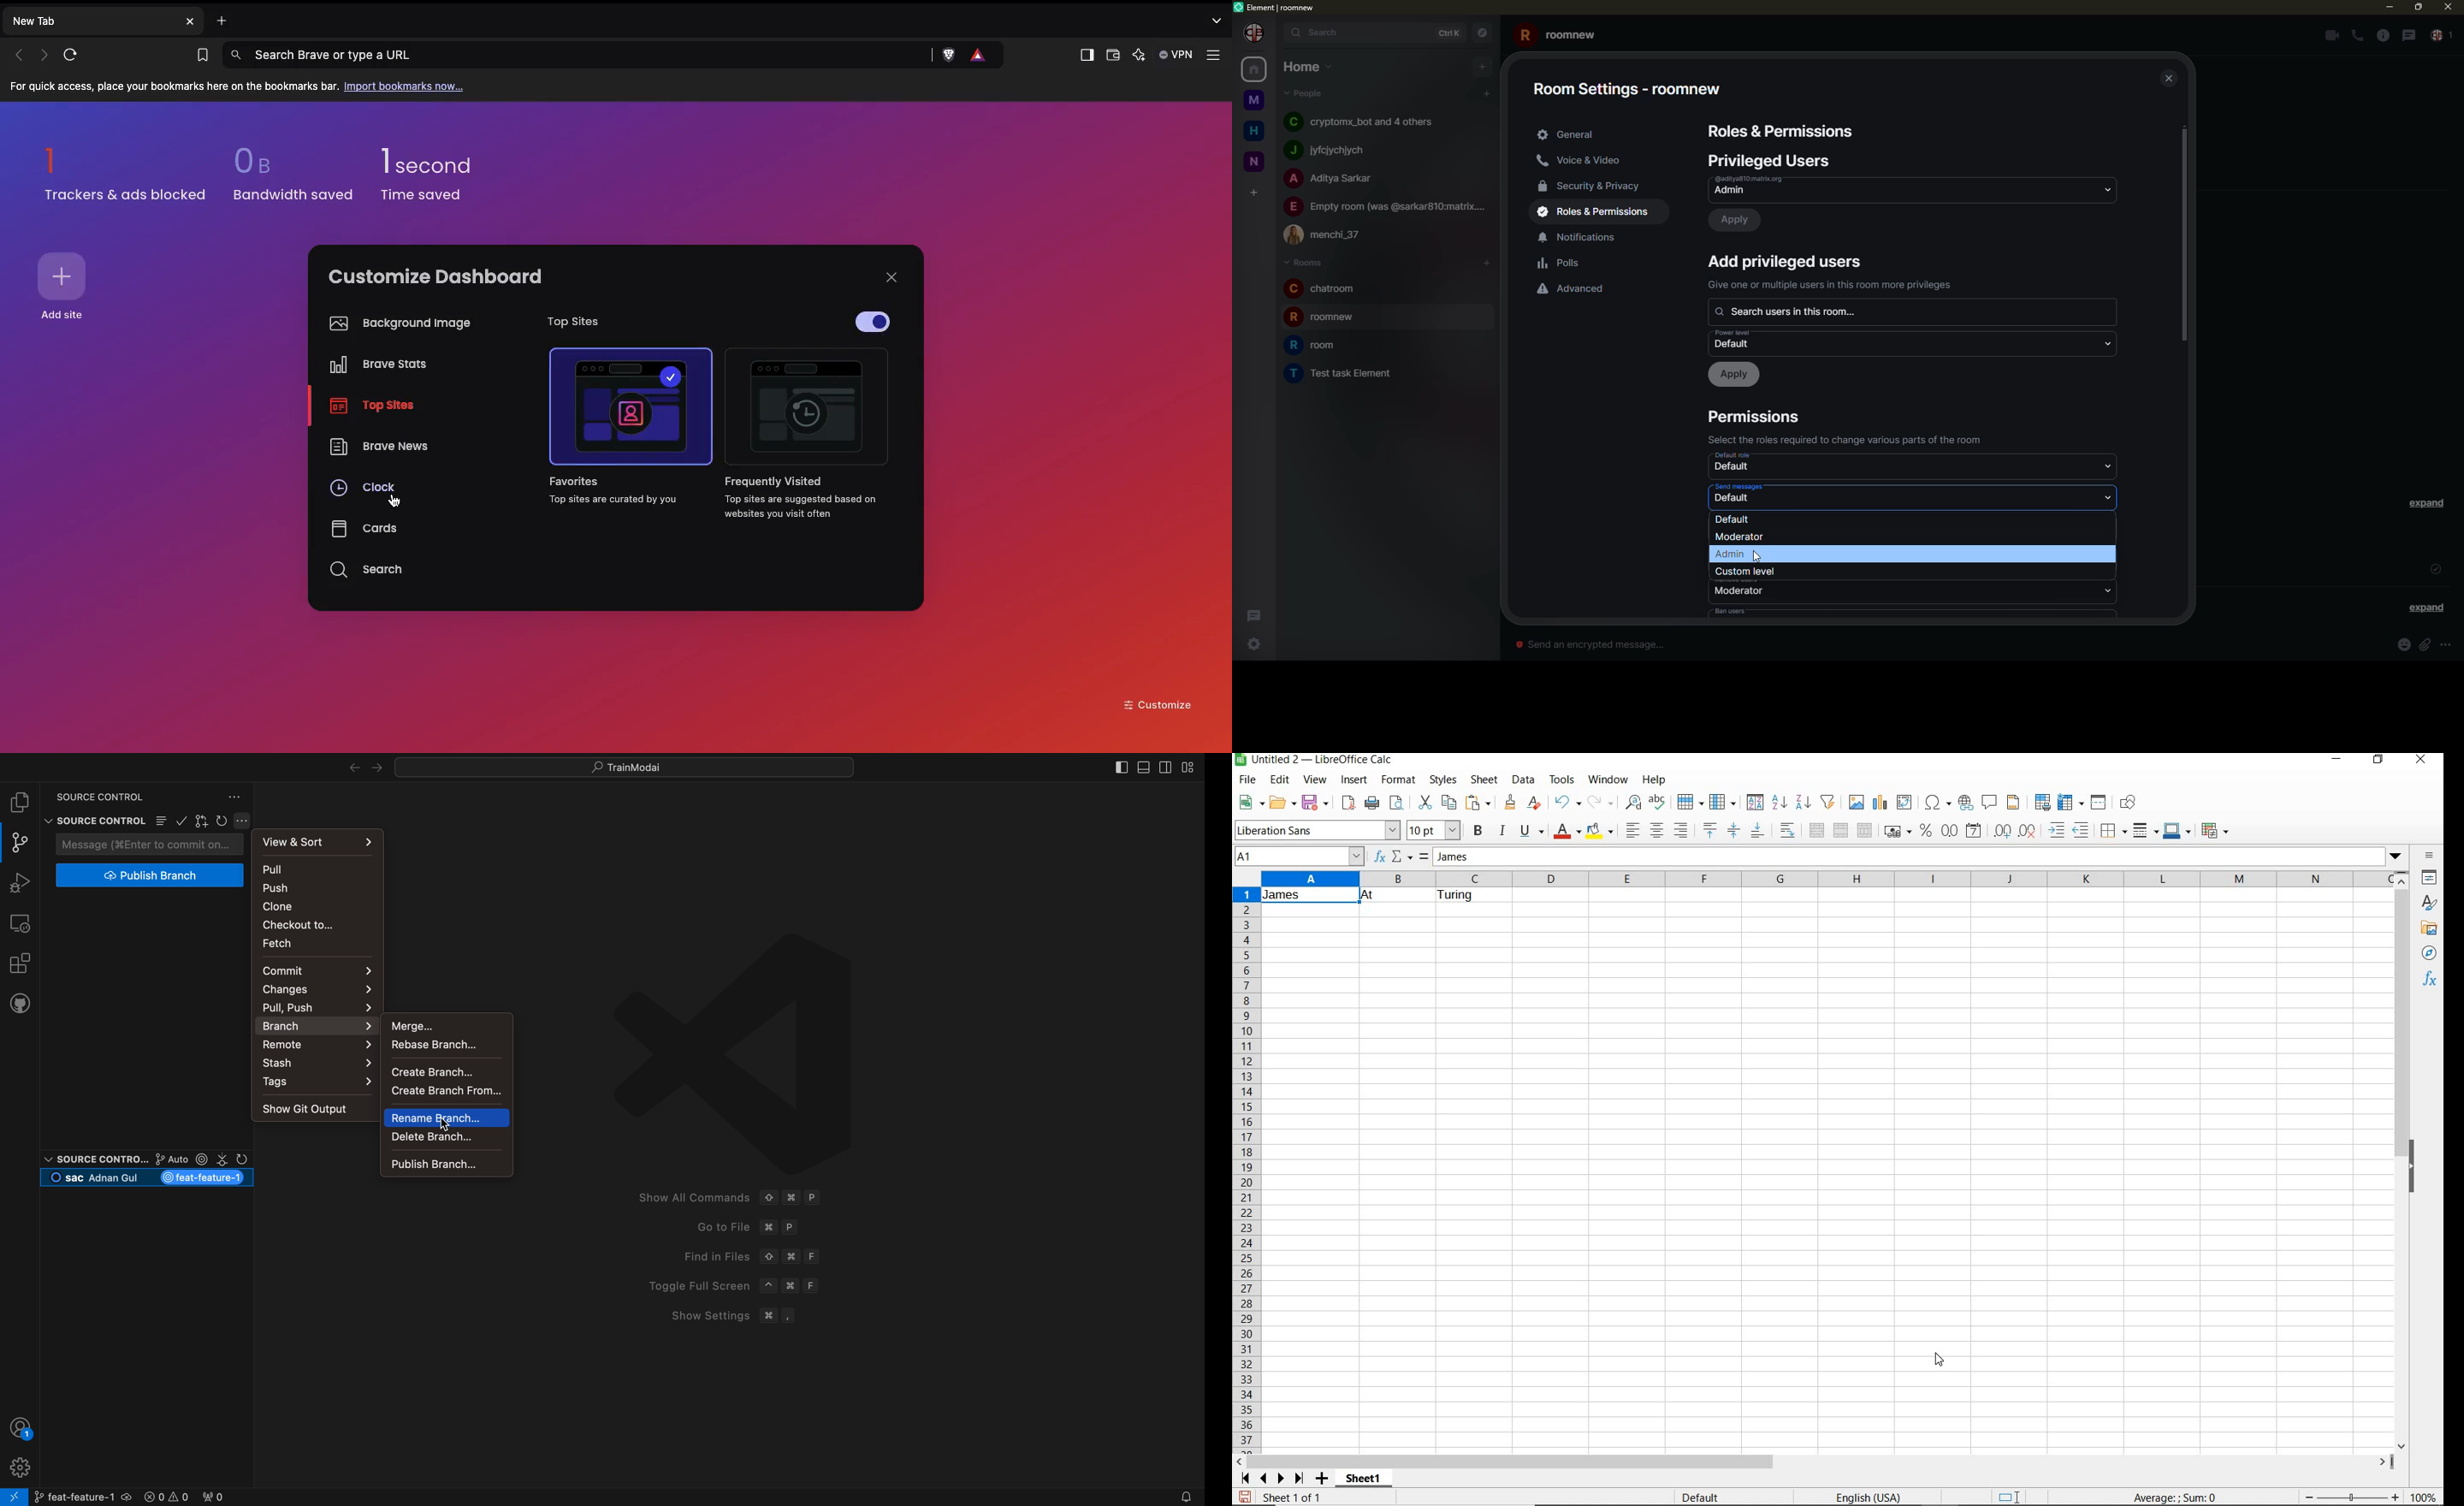  I want to click on element, so click(1276, 6).